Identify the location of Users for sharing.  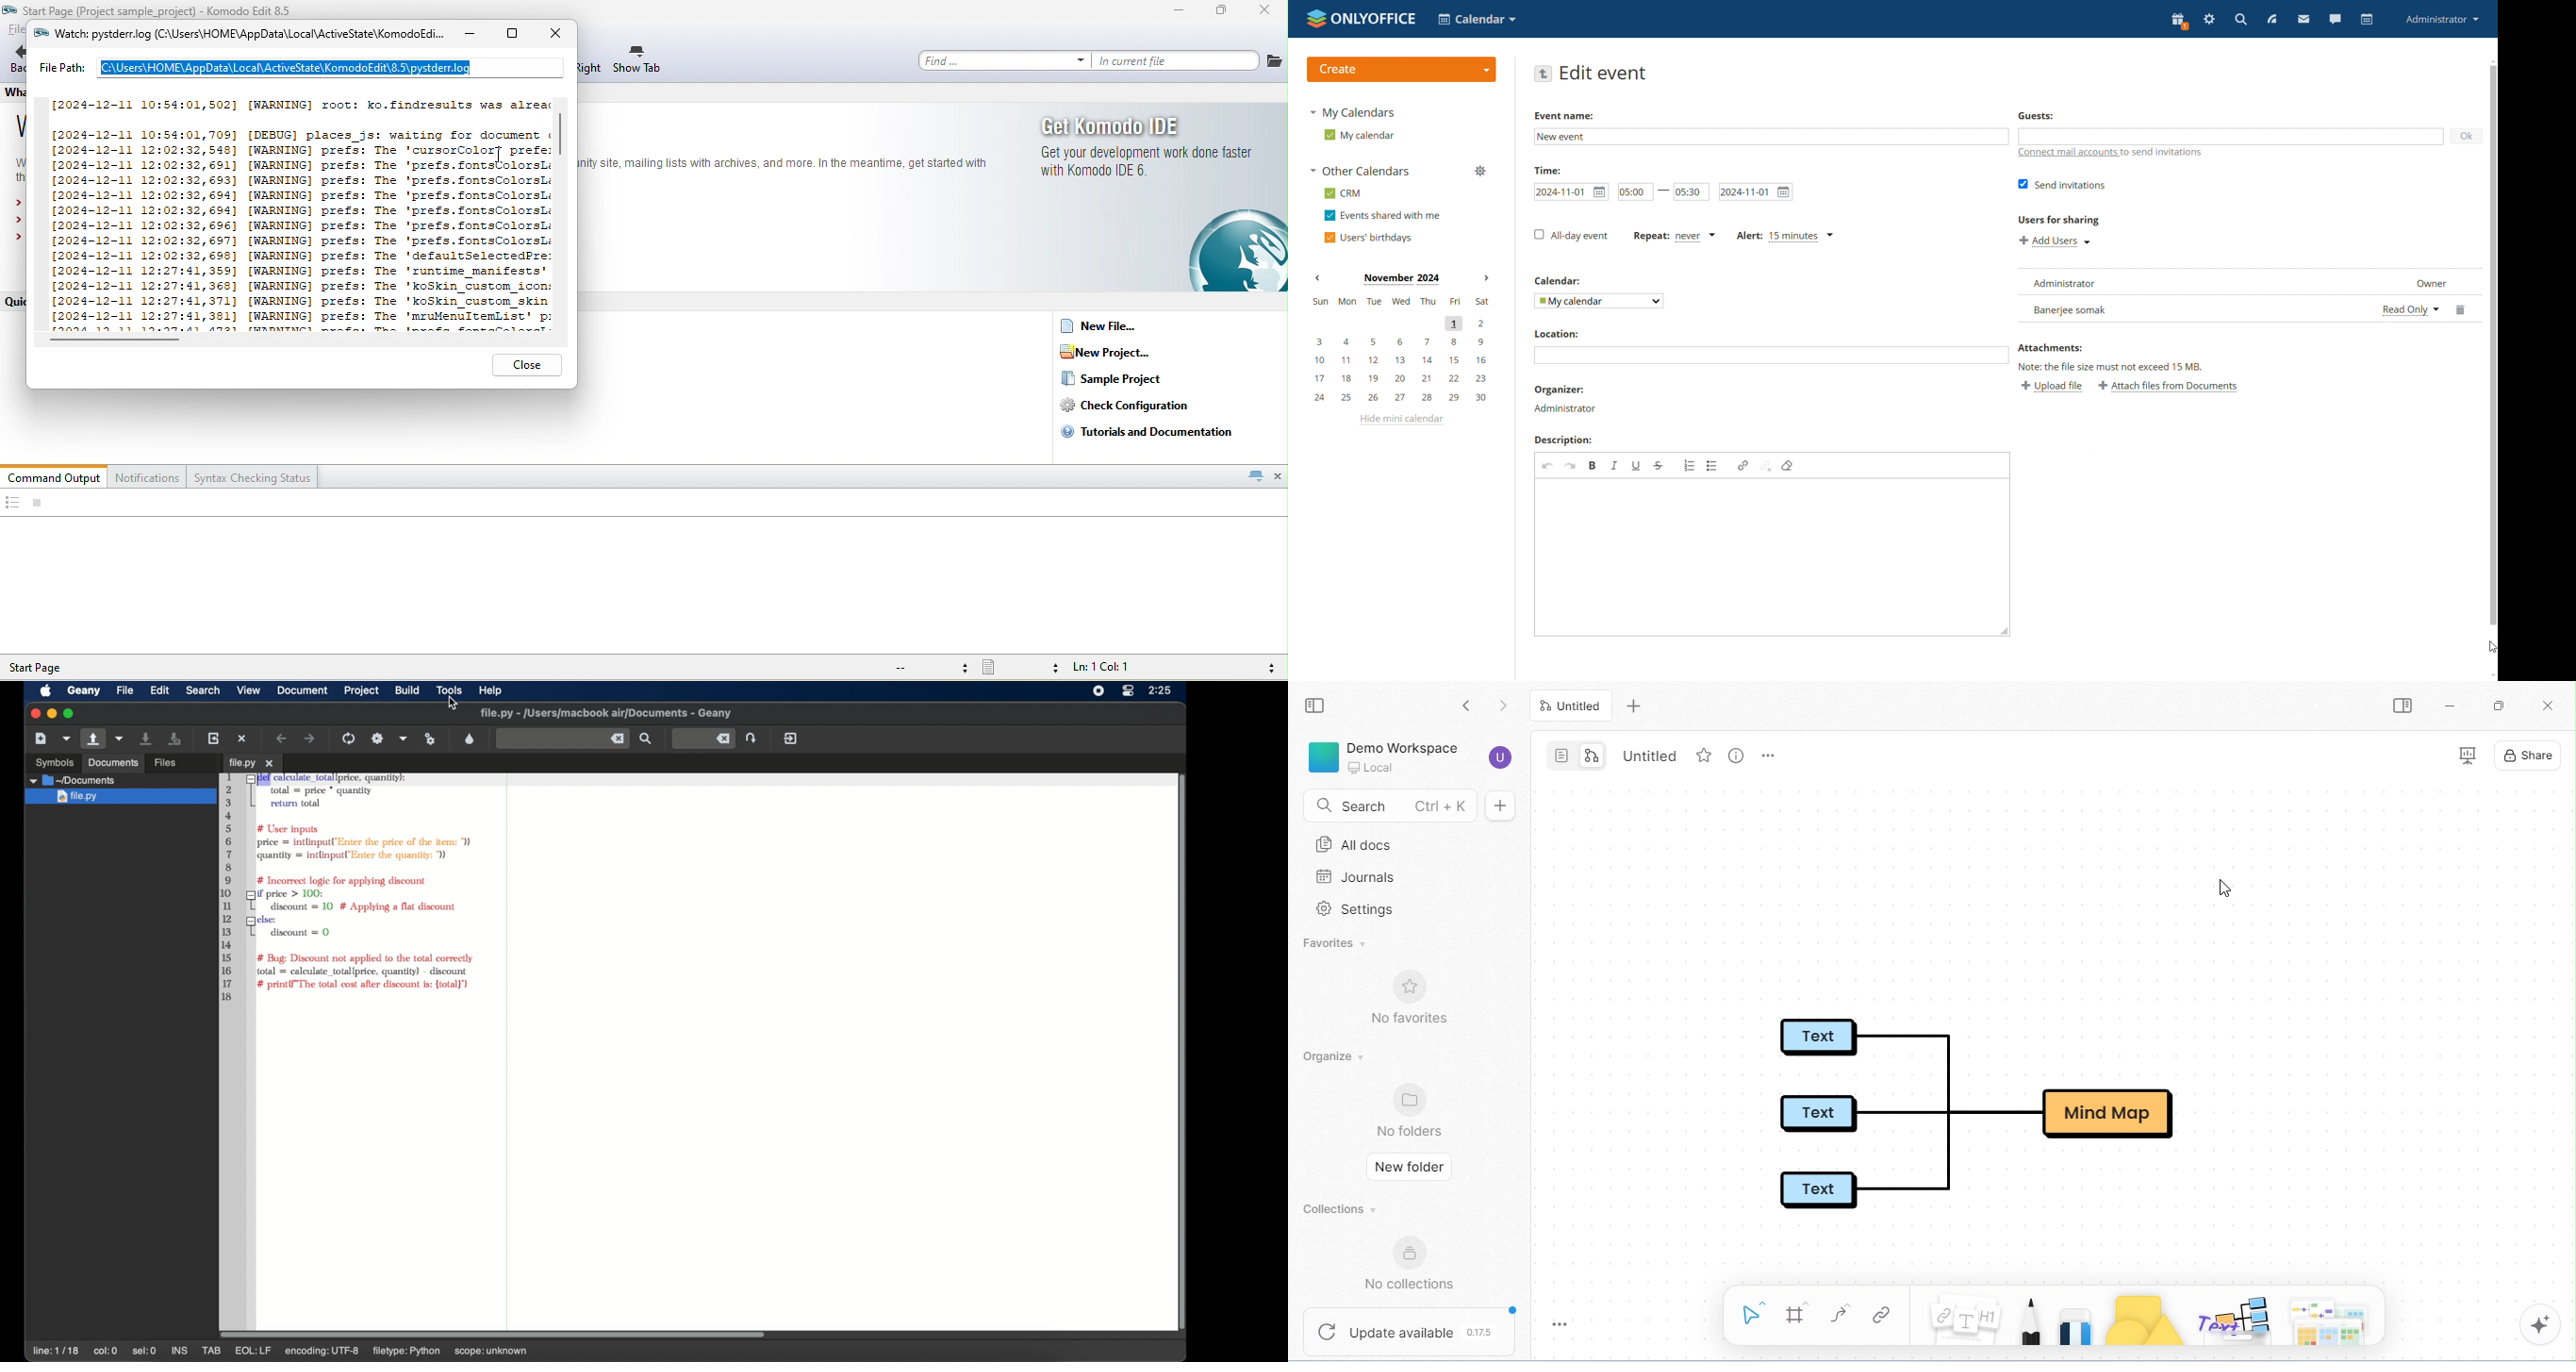
(2061, 220).